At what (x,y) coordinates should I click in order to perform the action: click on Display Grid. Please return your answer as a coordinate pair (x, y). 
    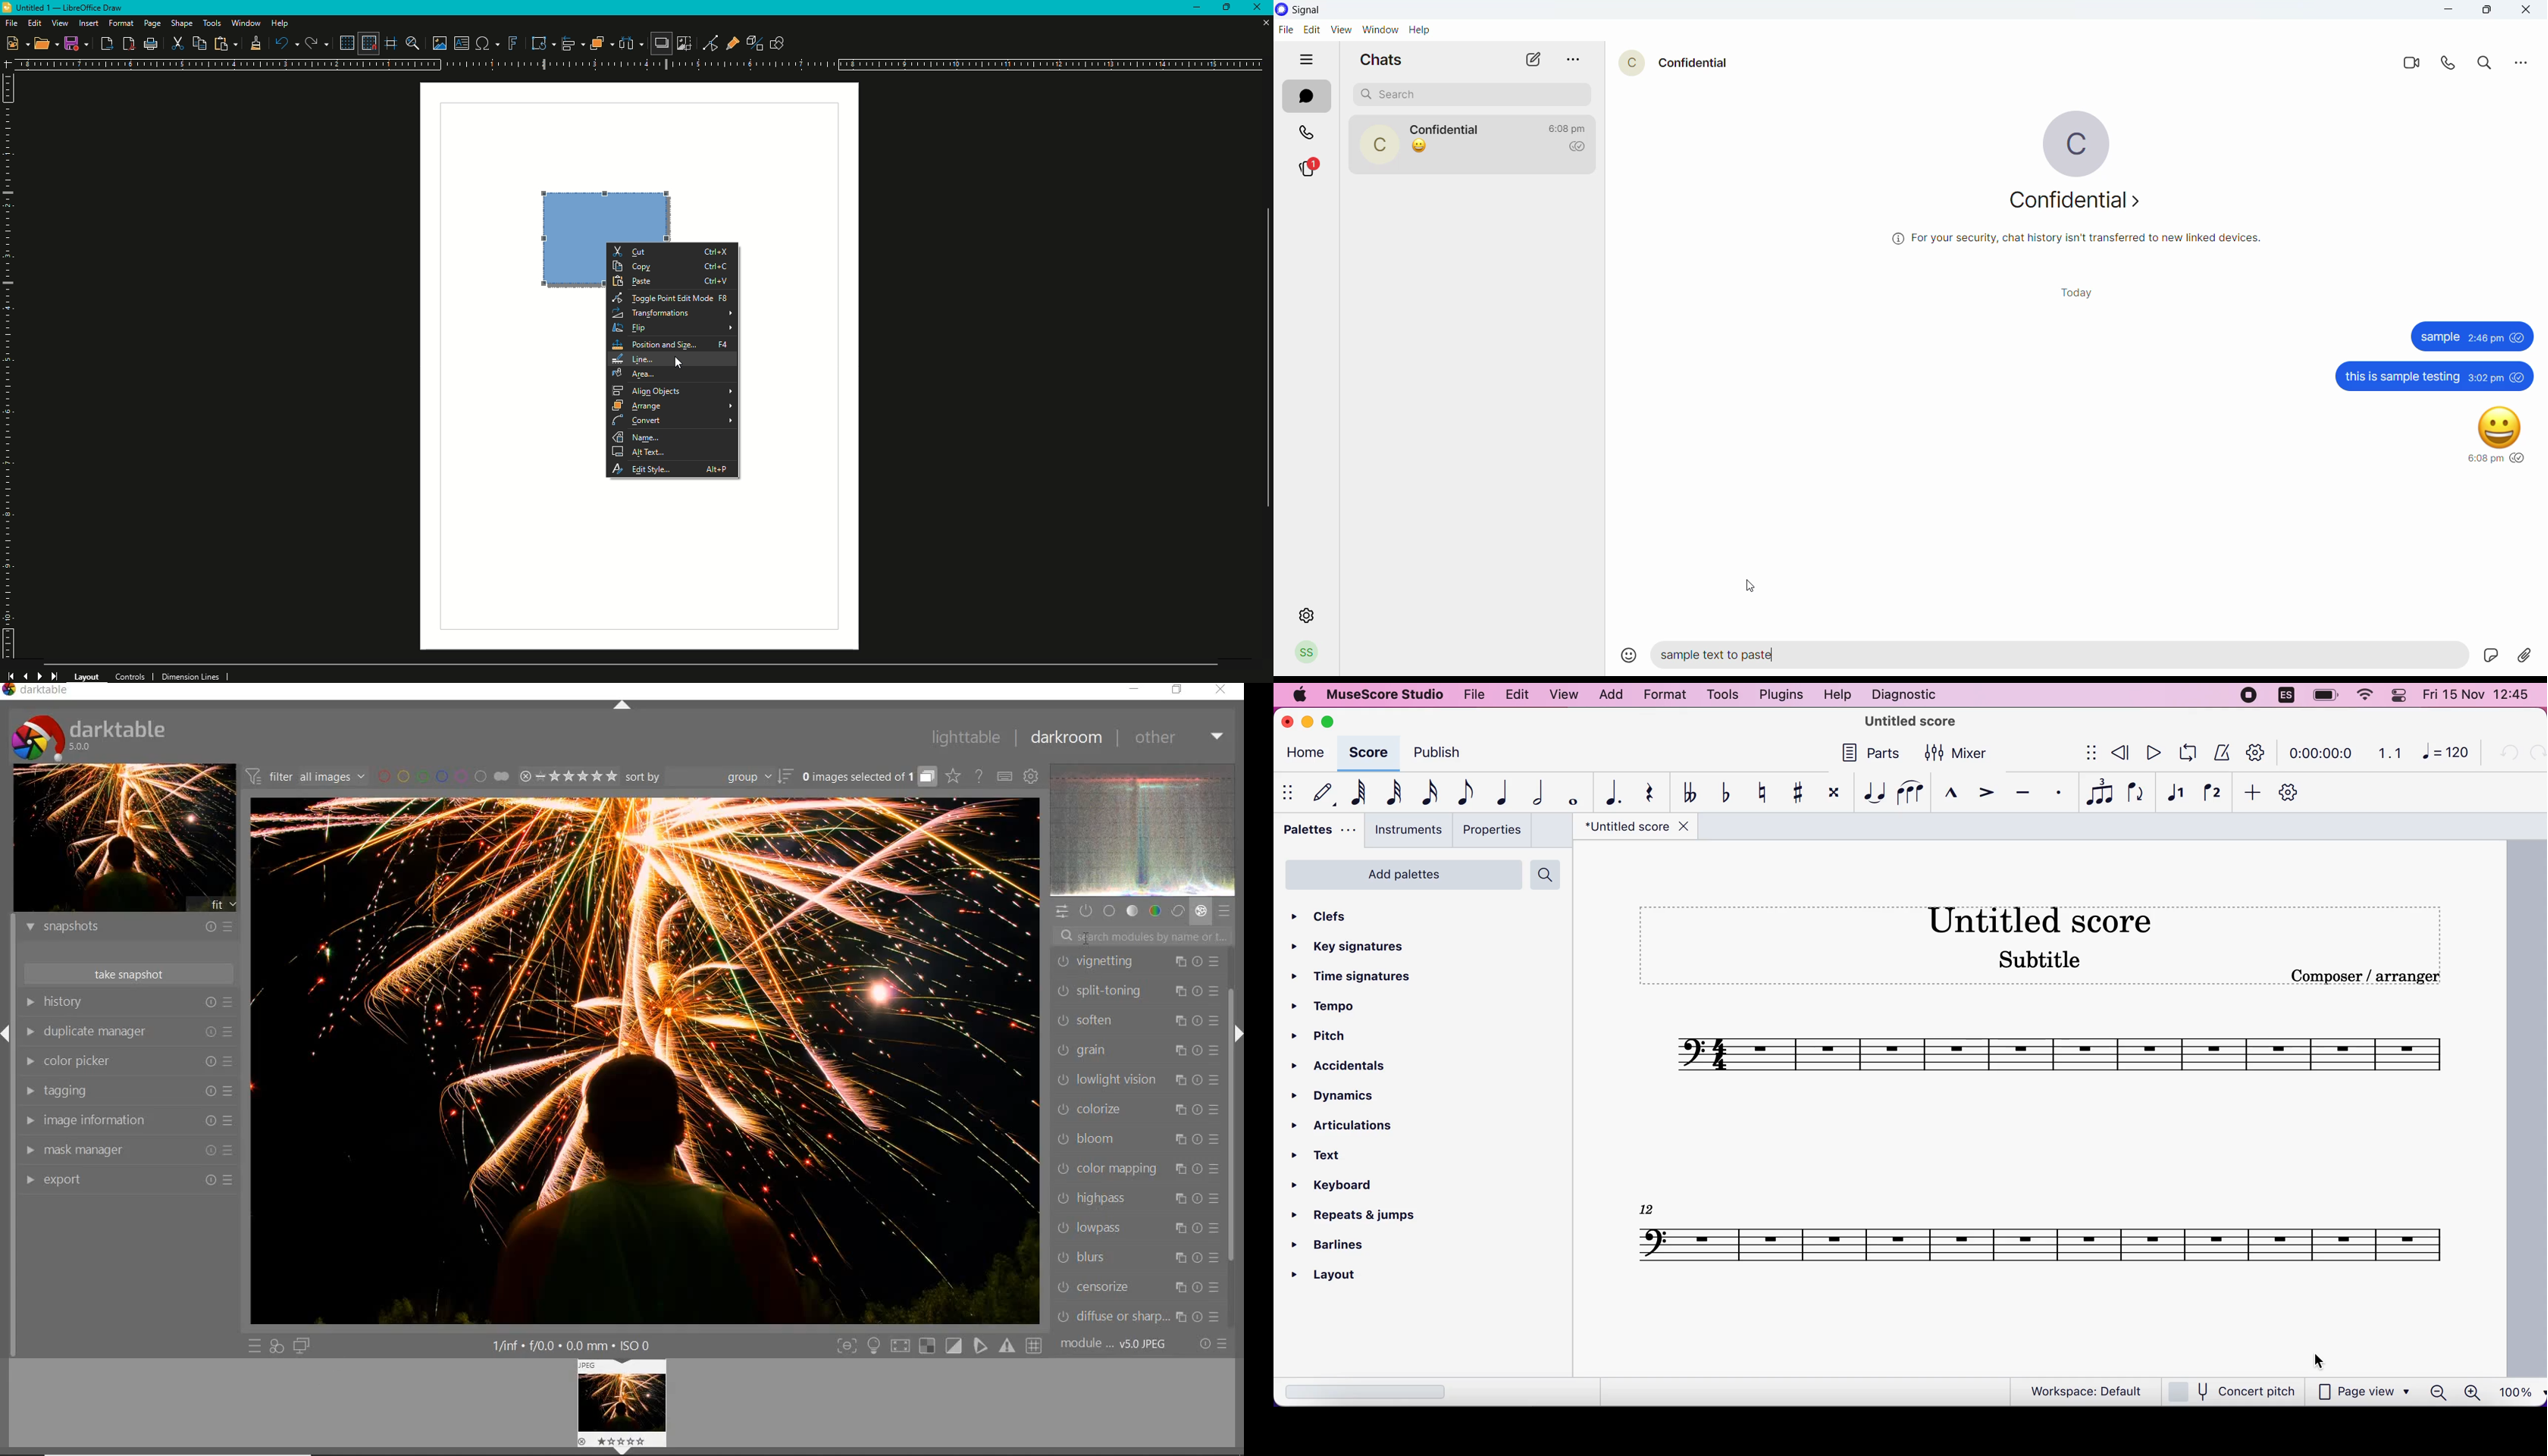
    Looking at the image, I should click on (344, 42).